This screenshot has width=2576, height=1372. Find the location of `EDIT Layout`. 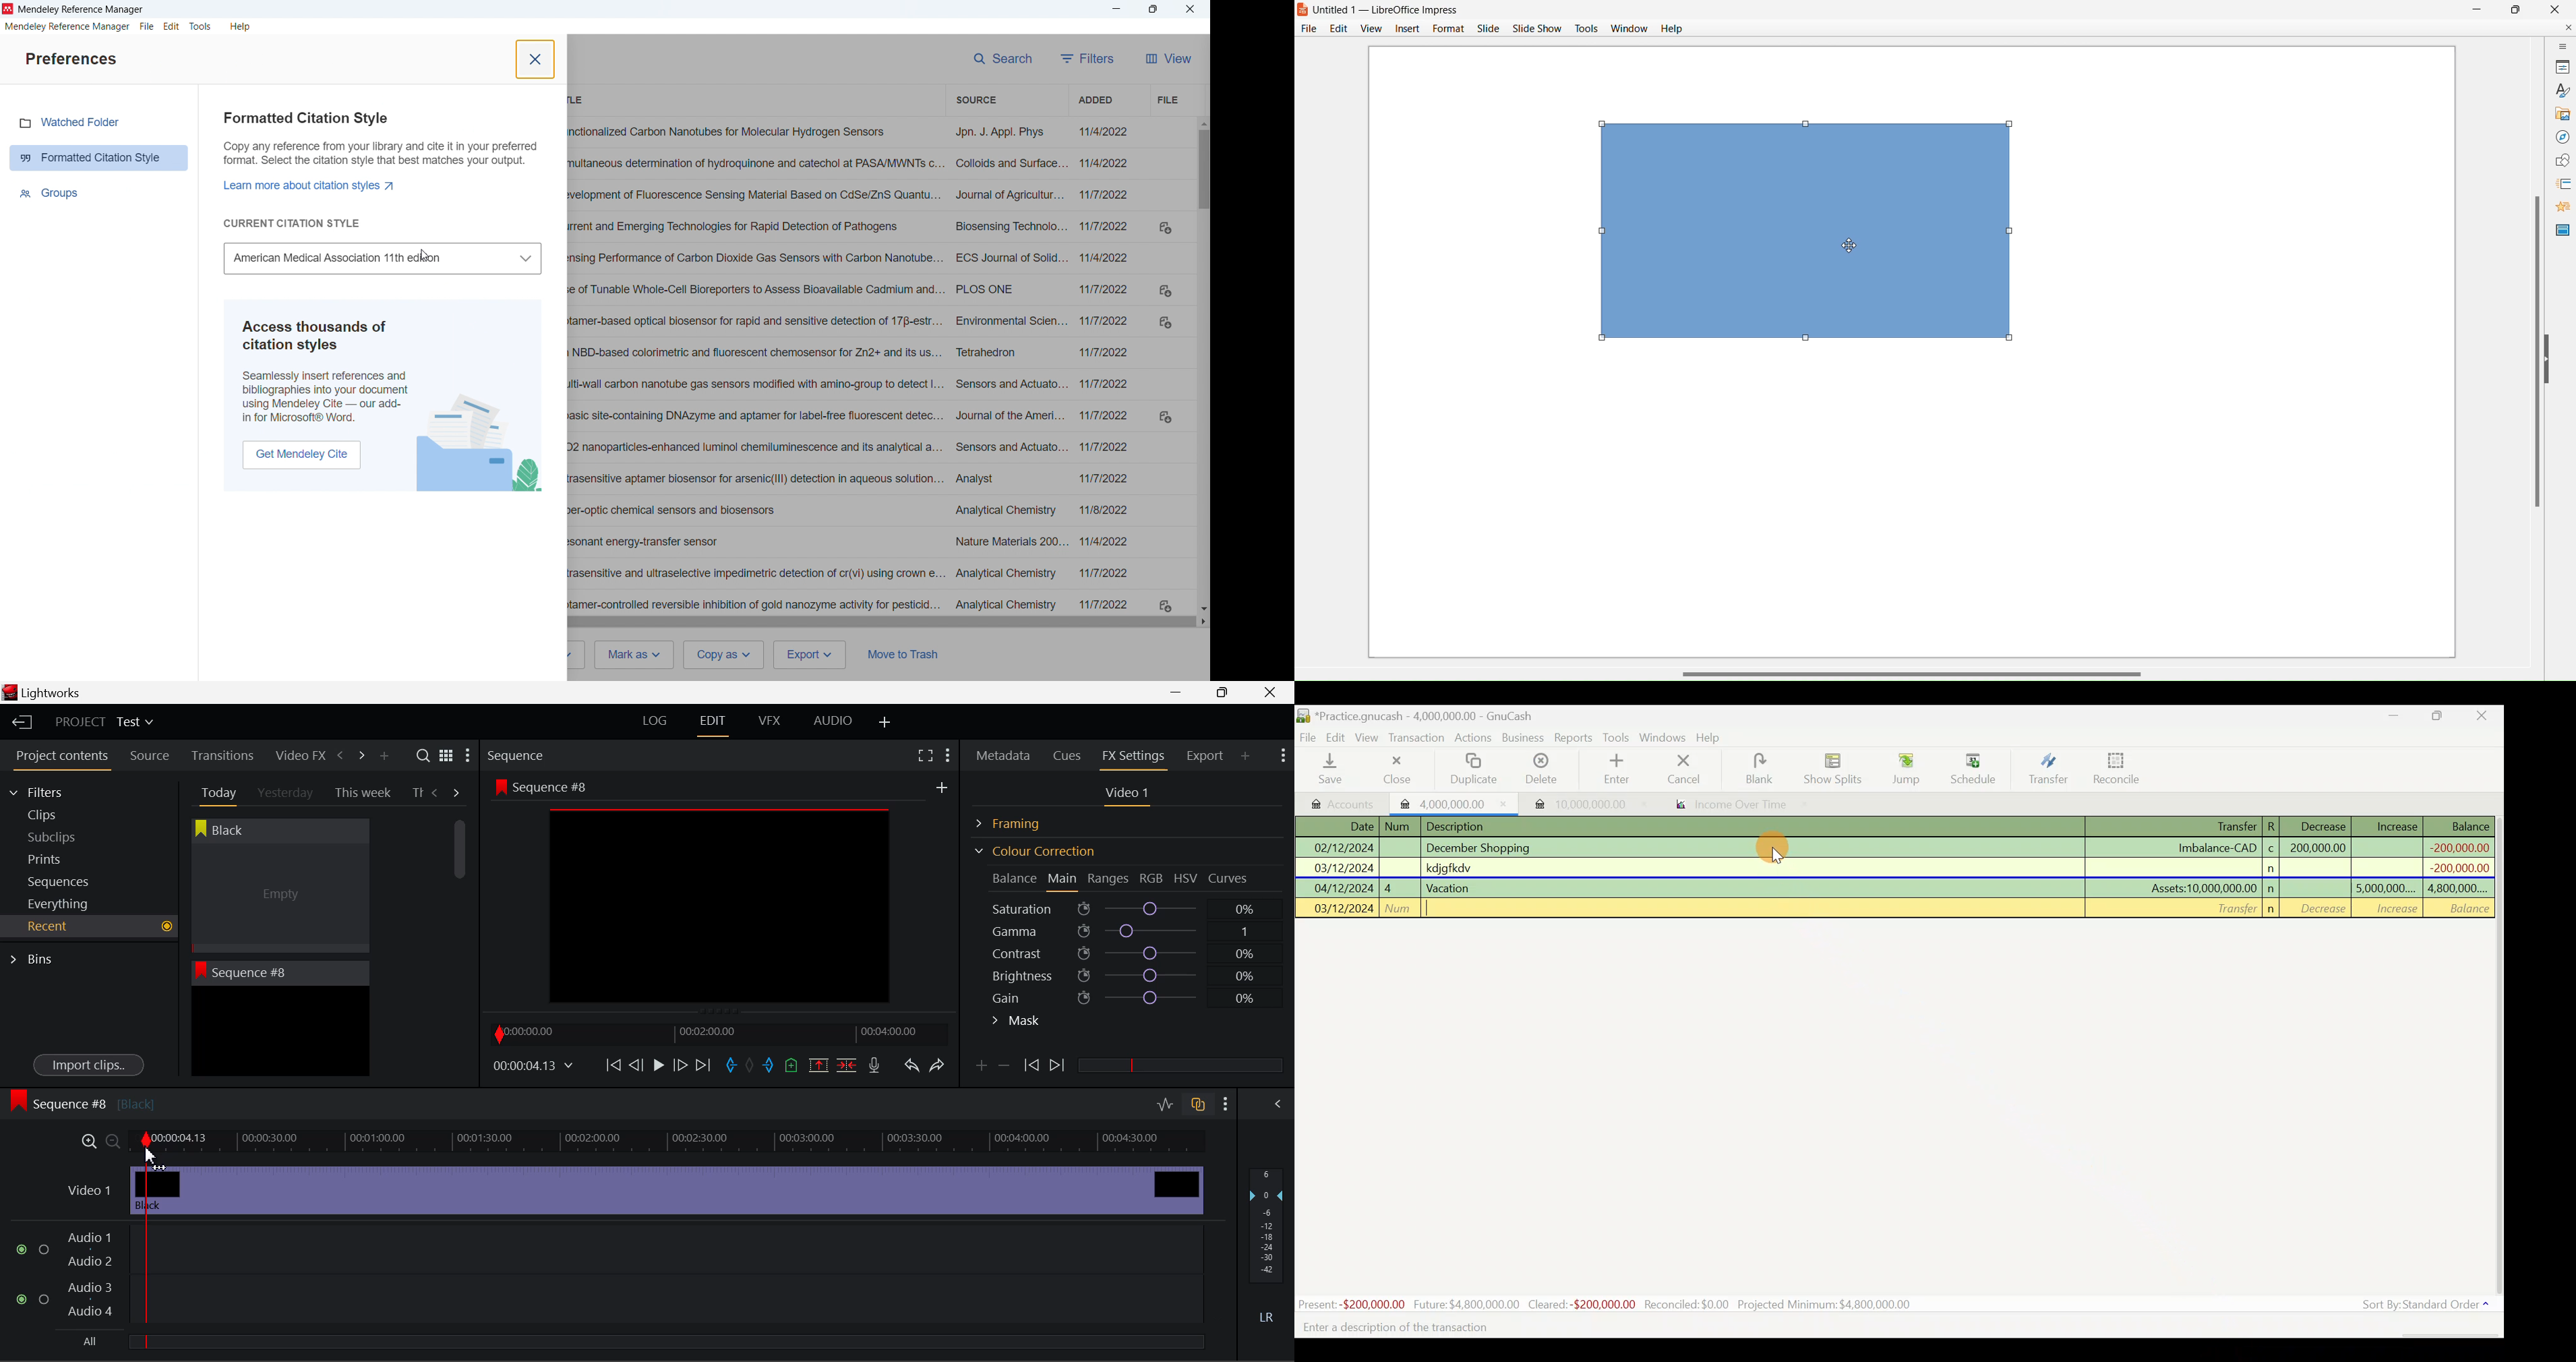

EDIT Layout is located at coordinates (715, 723).